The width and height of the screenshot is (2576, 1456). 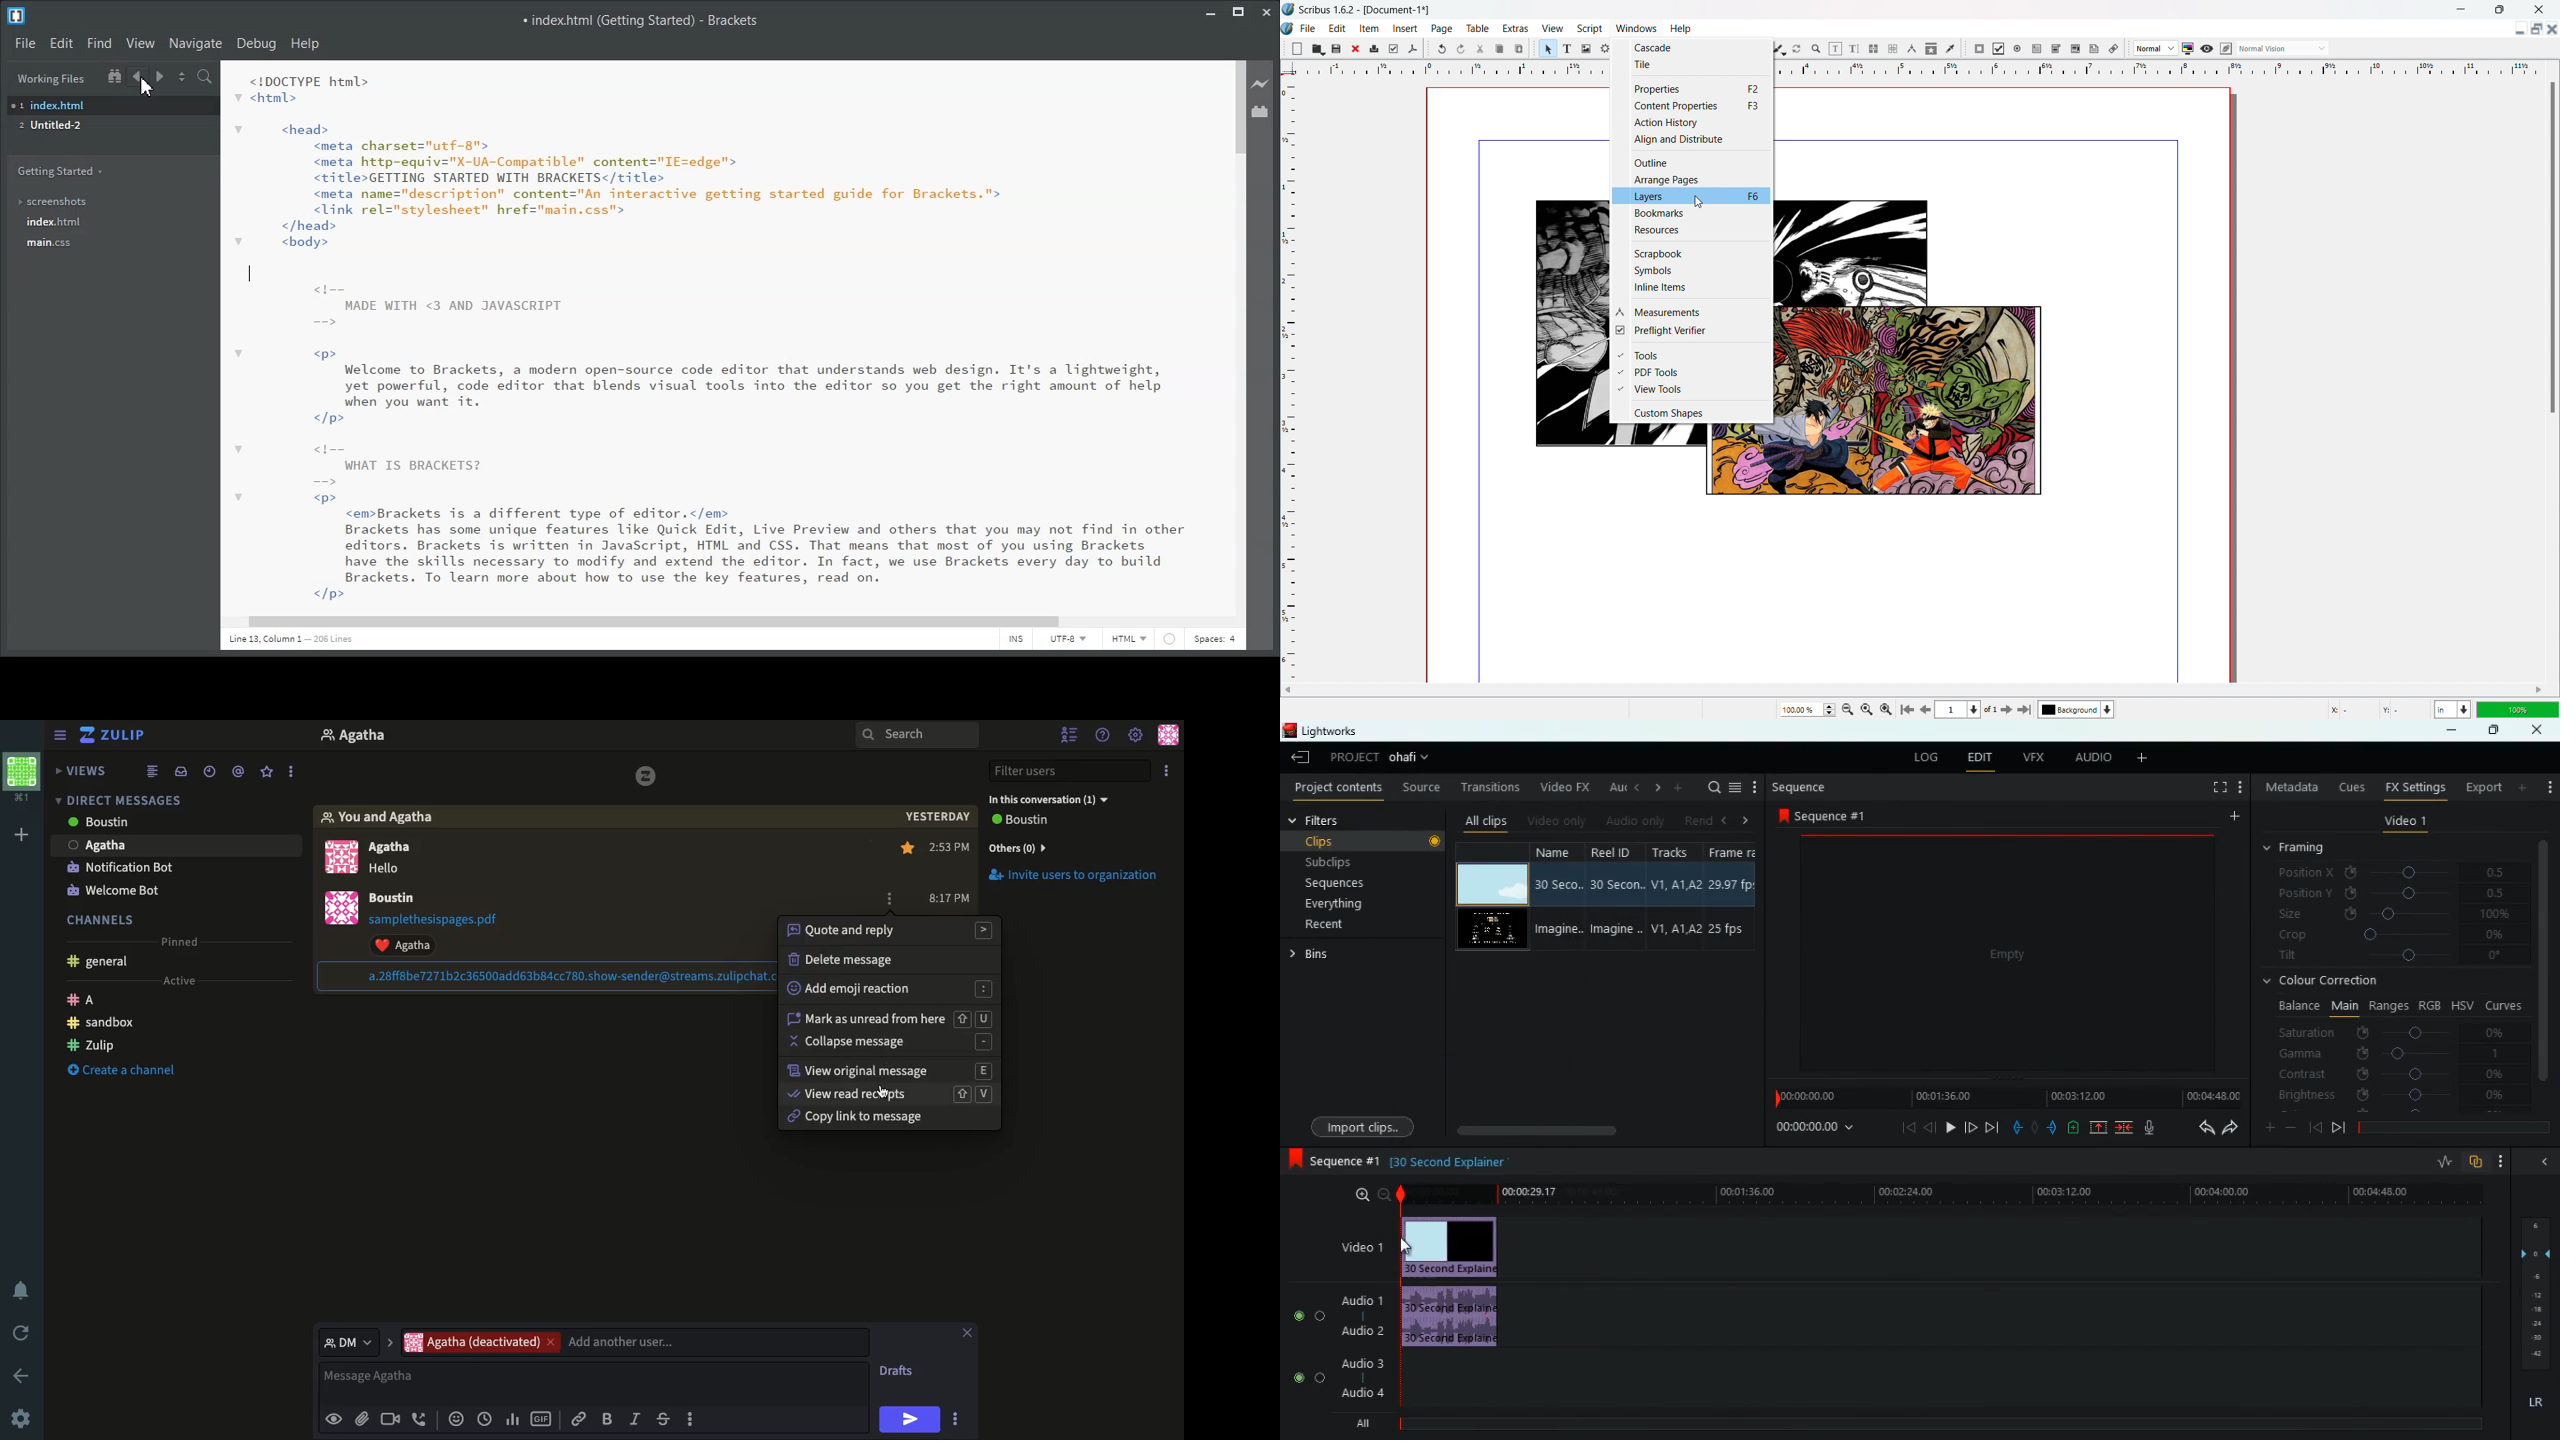 I want to click on select current unit, so click(x=2452, y=709).